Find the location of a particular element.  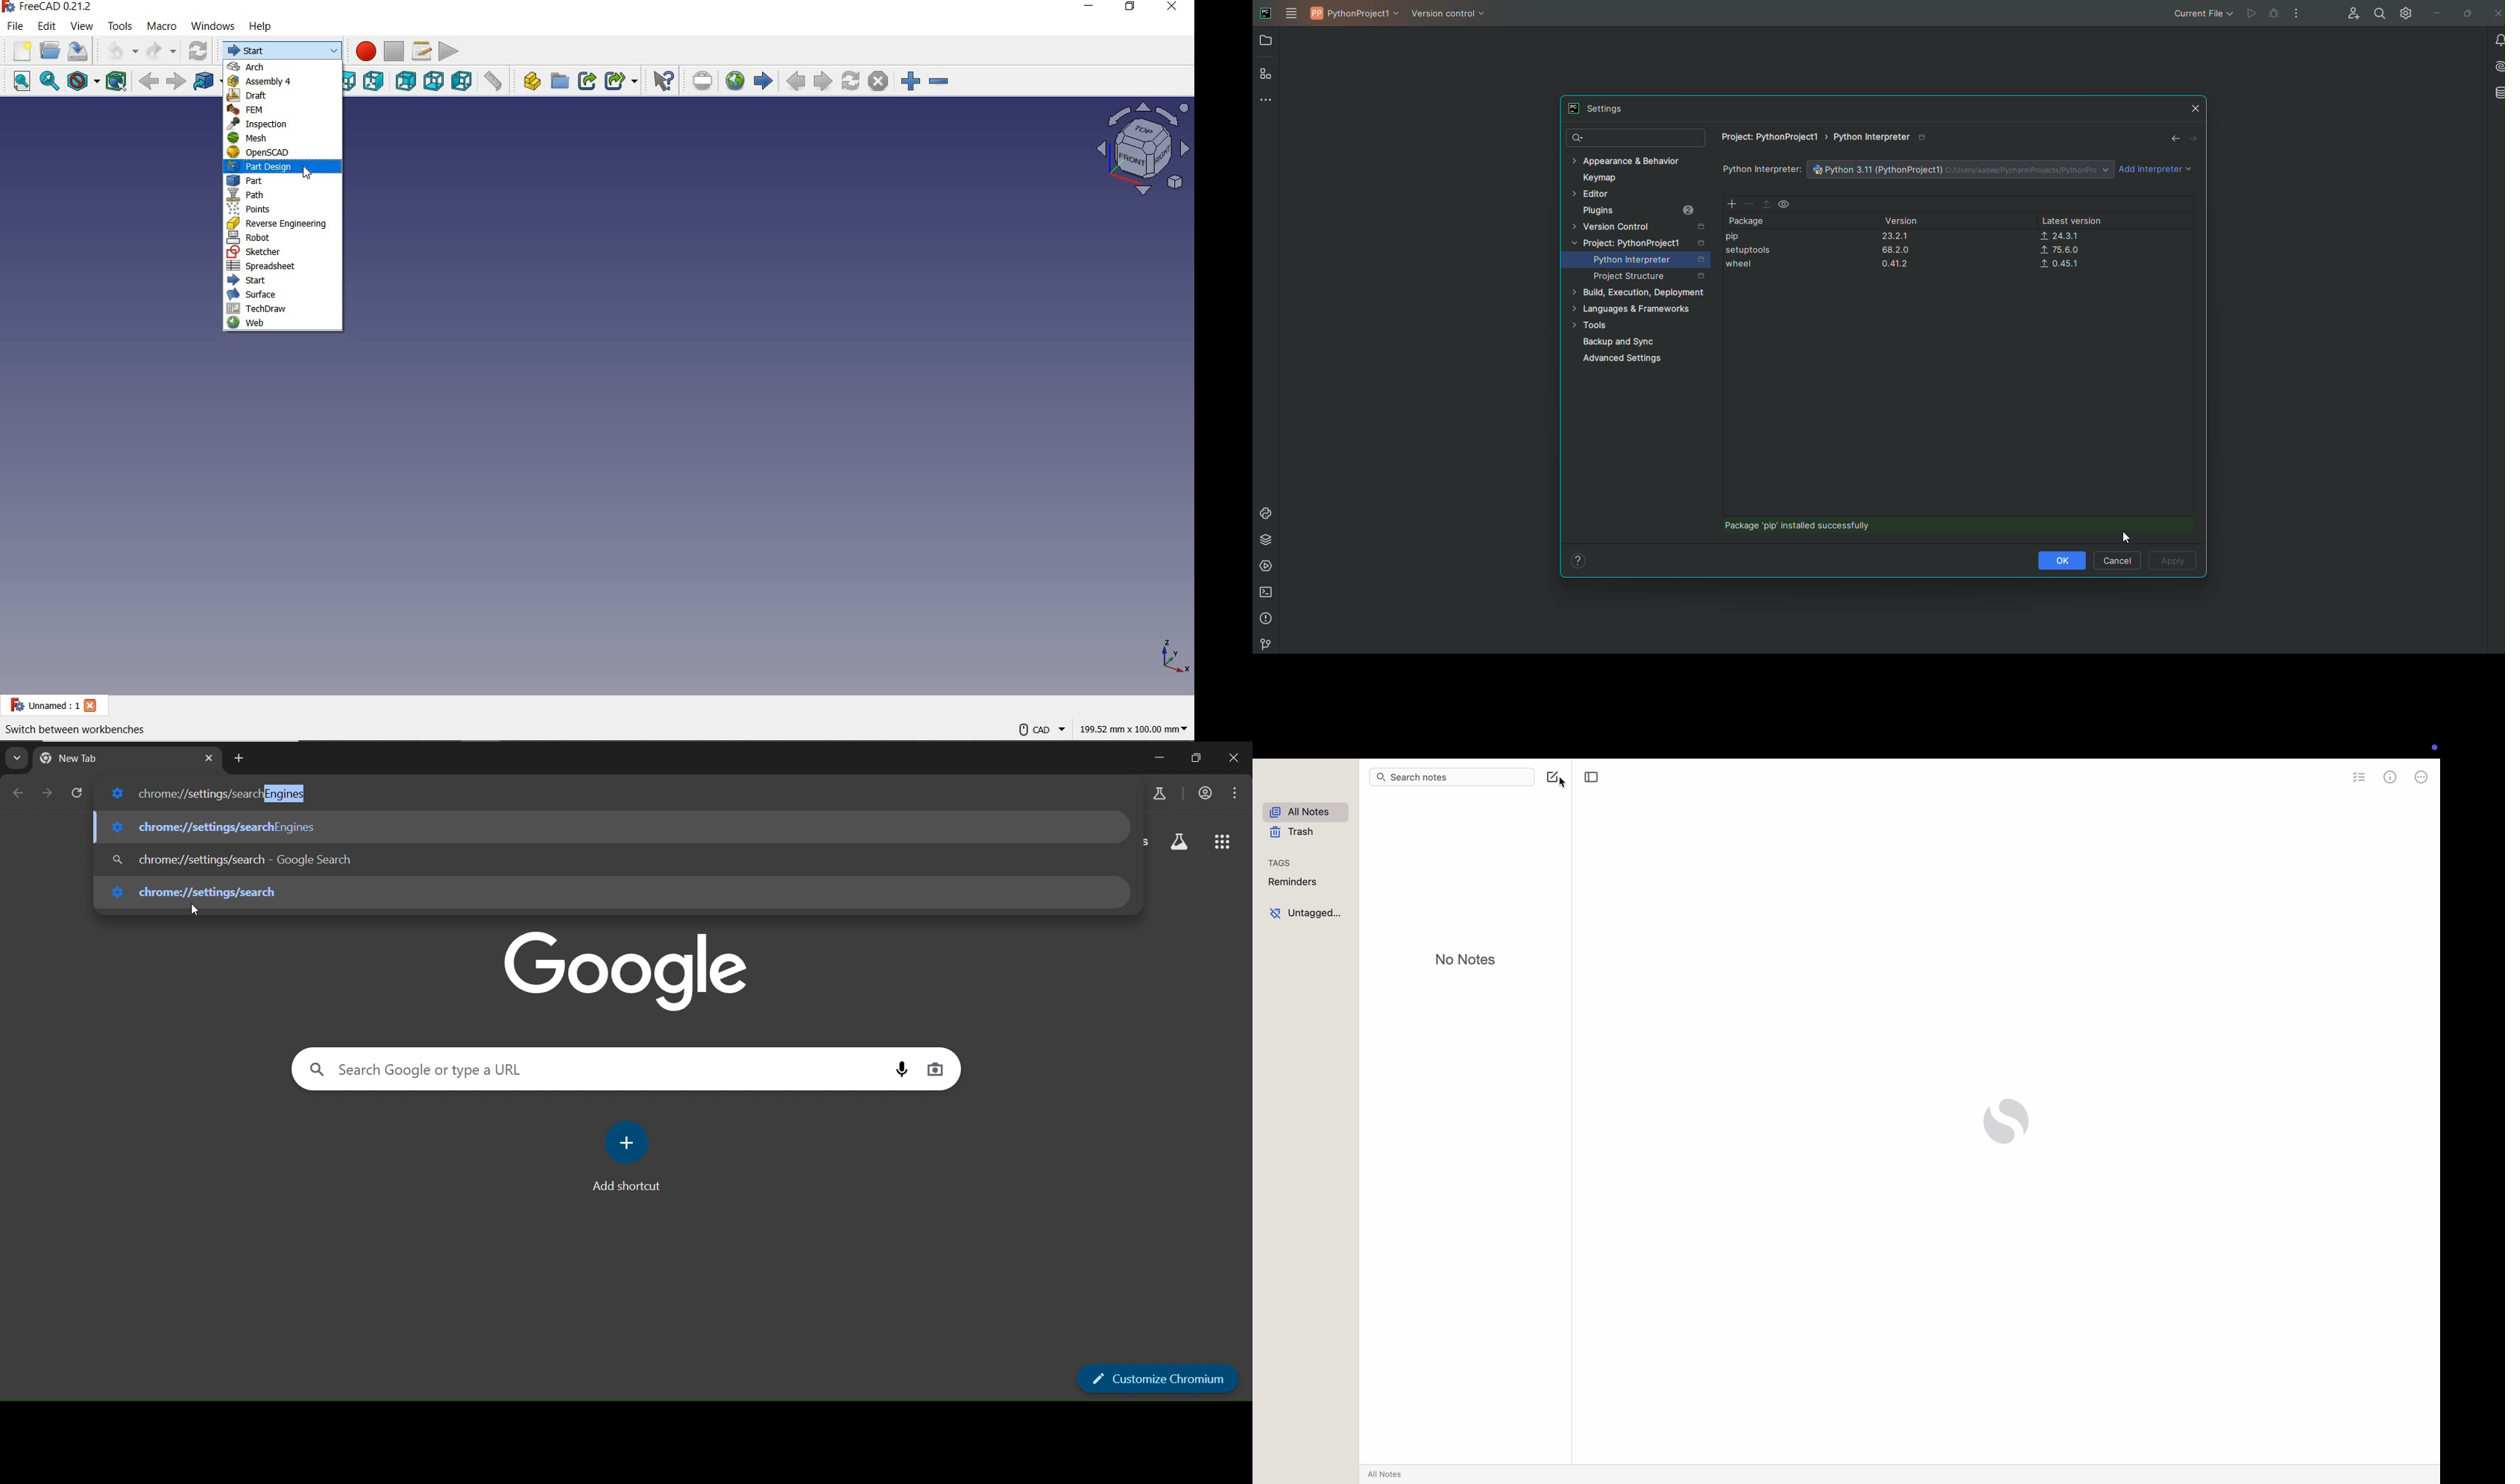

BACK is located at coordinates (150, 80).